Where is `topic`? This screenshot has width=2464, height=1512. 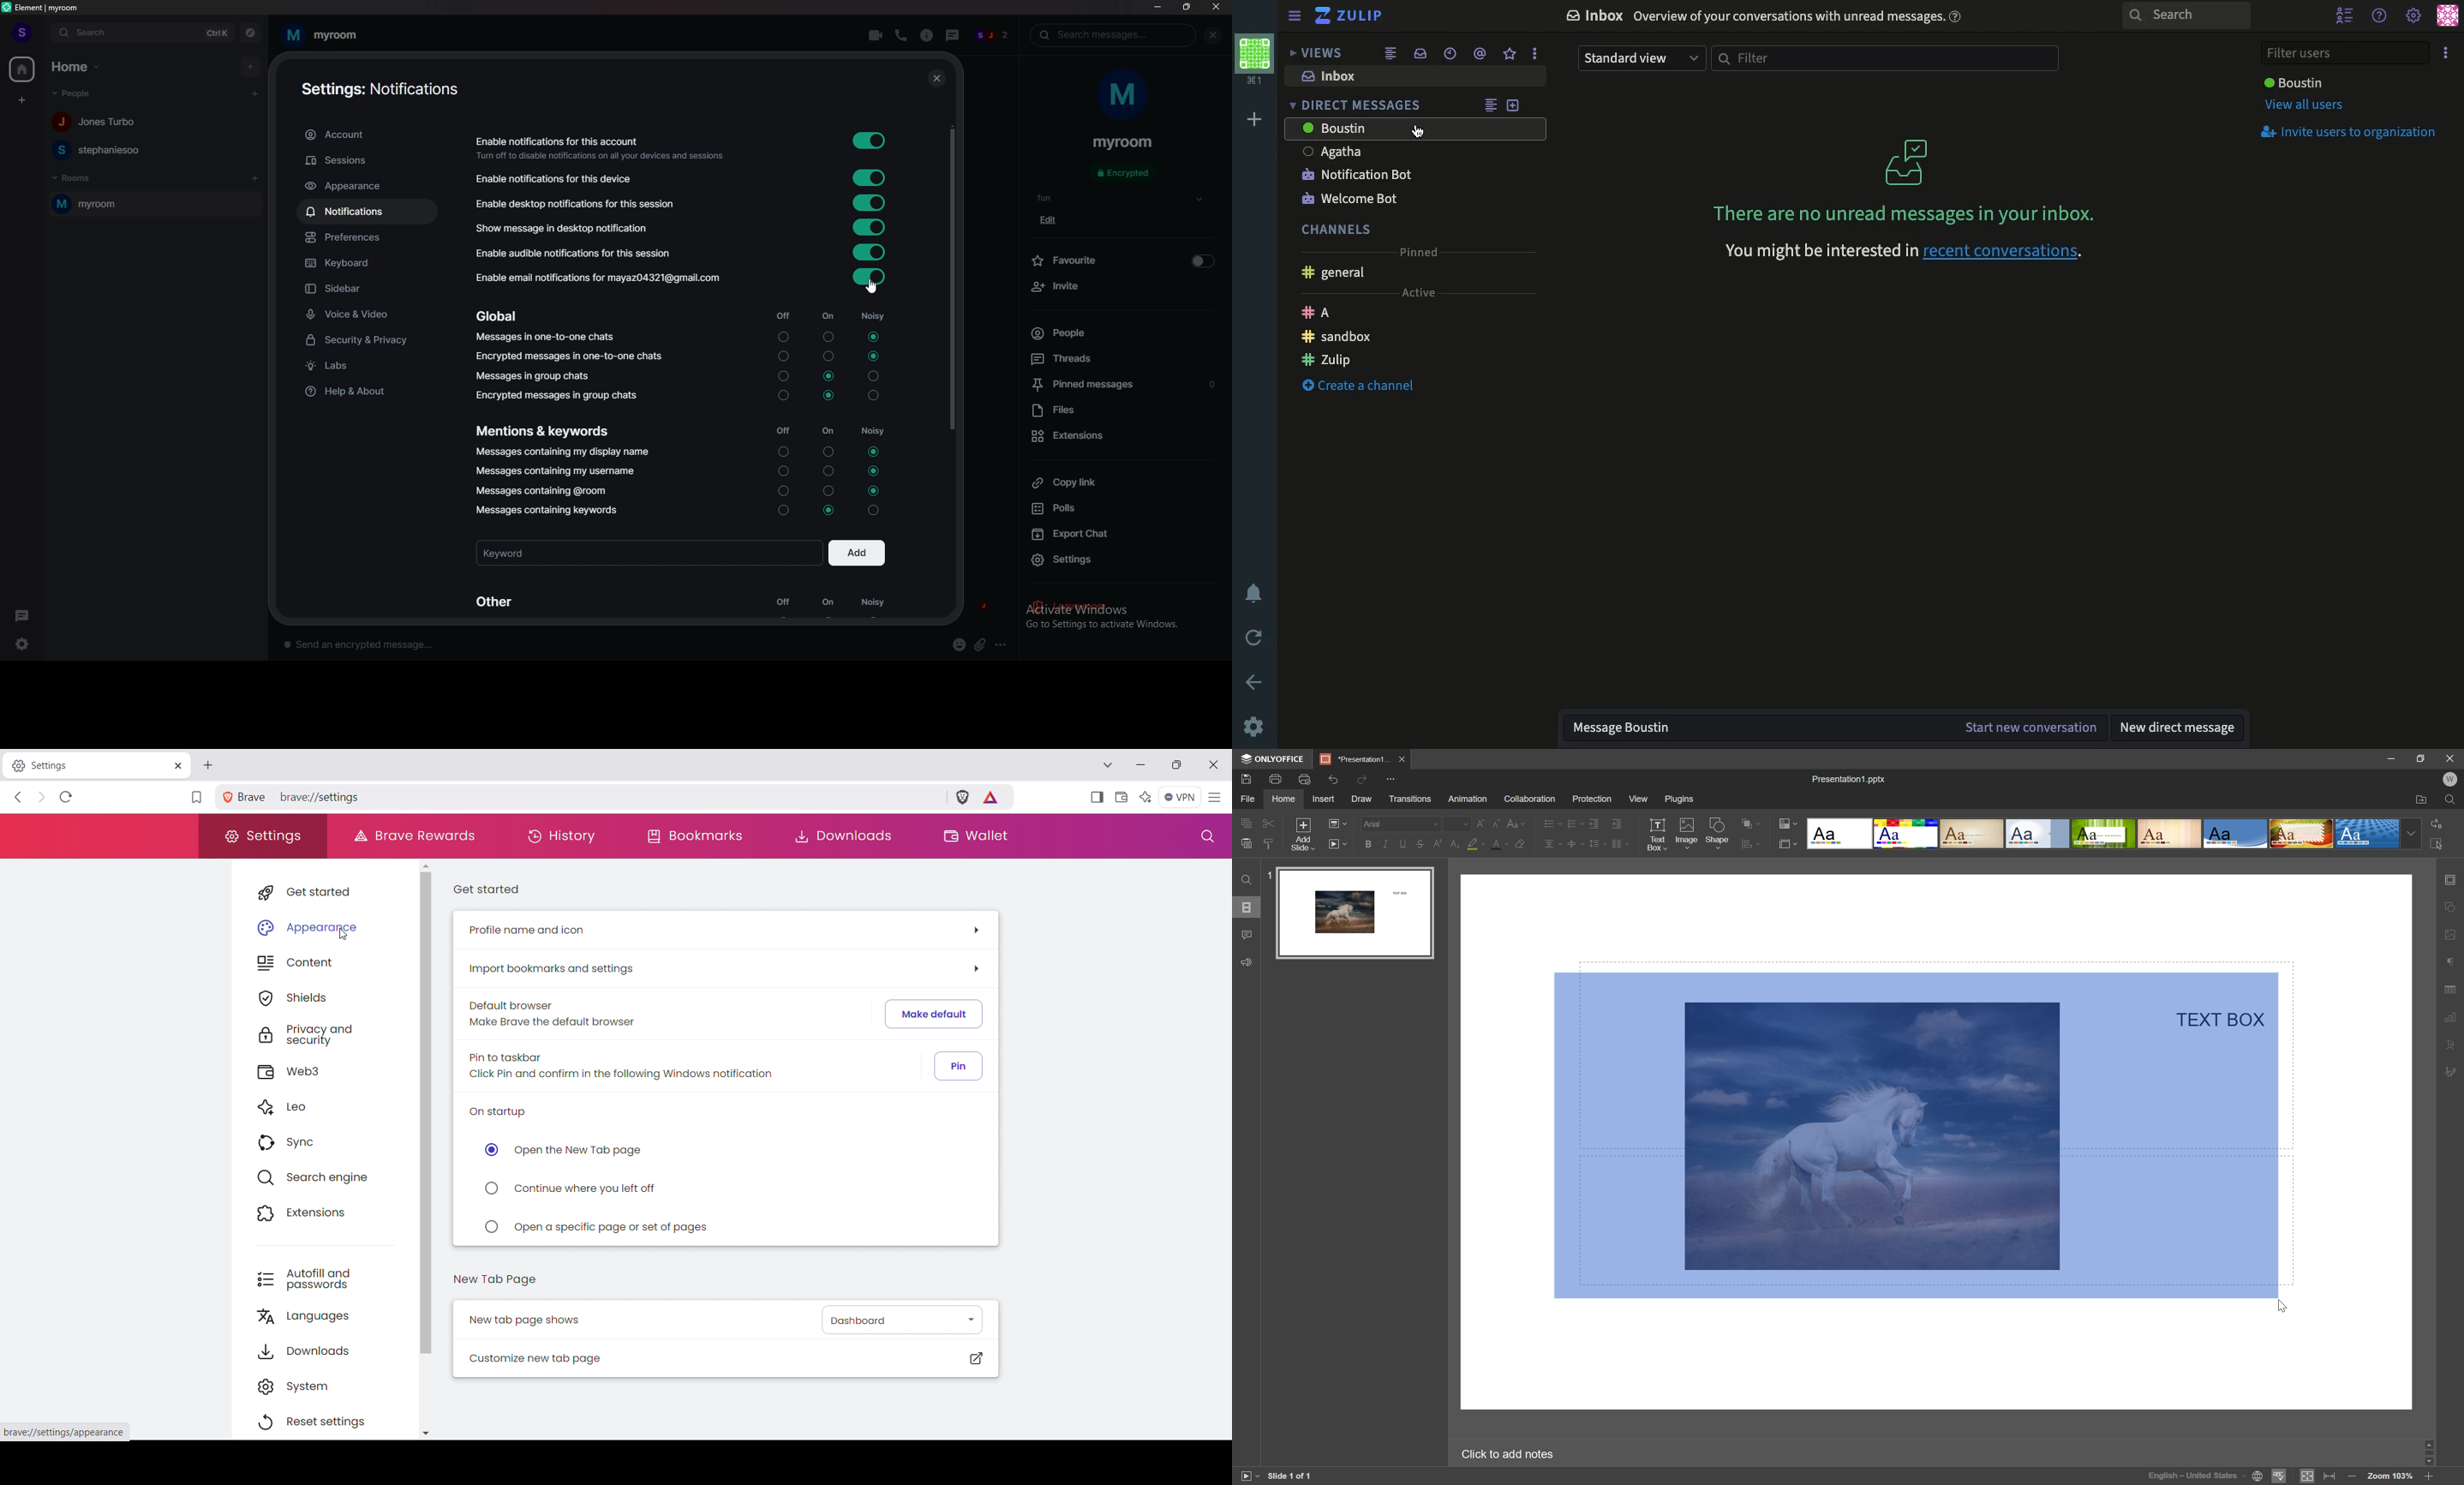 topic is located at coordinates (1054, 198).